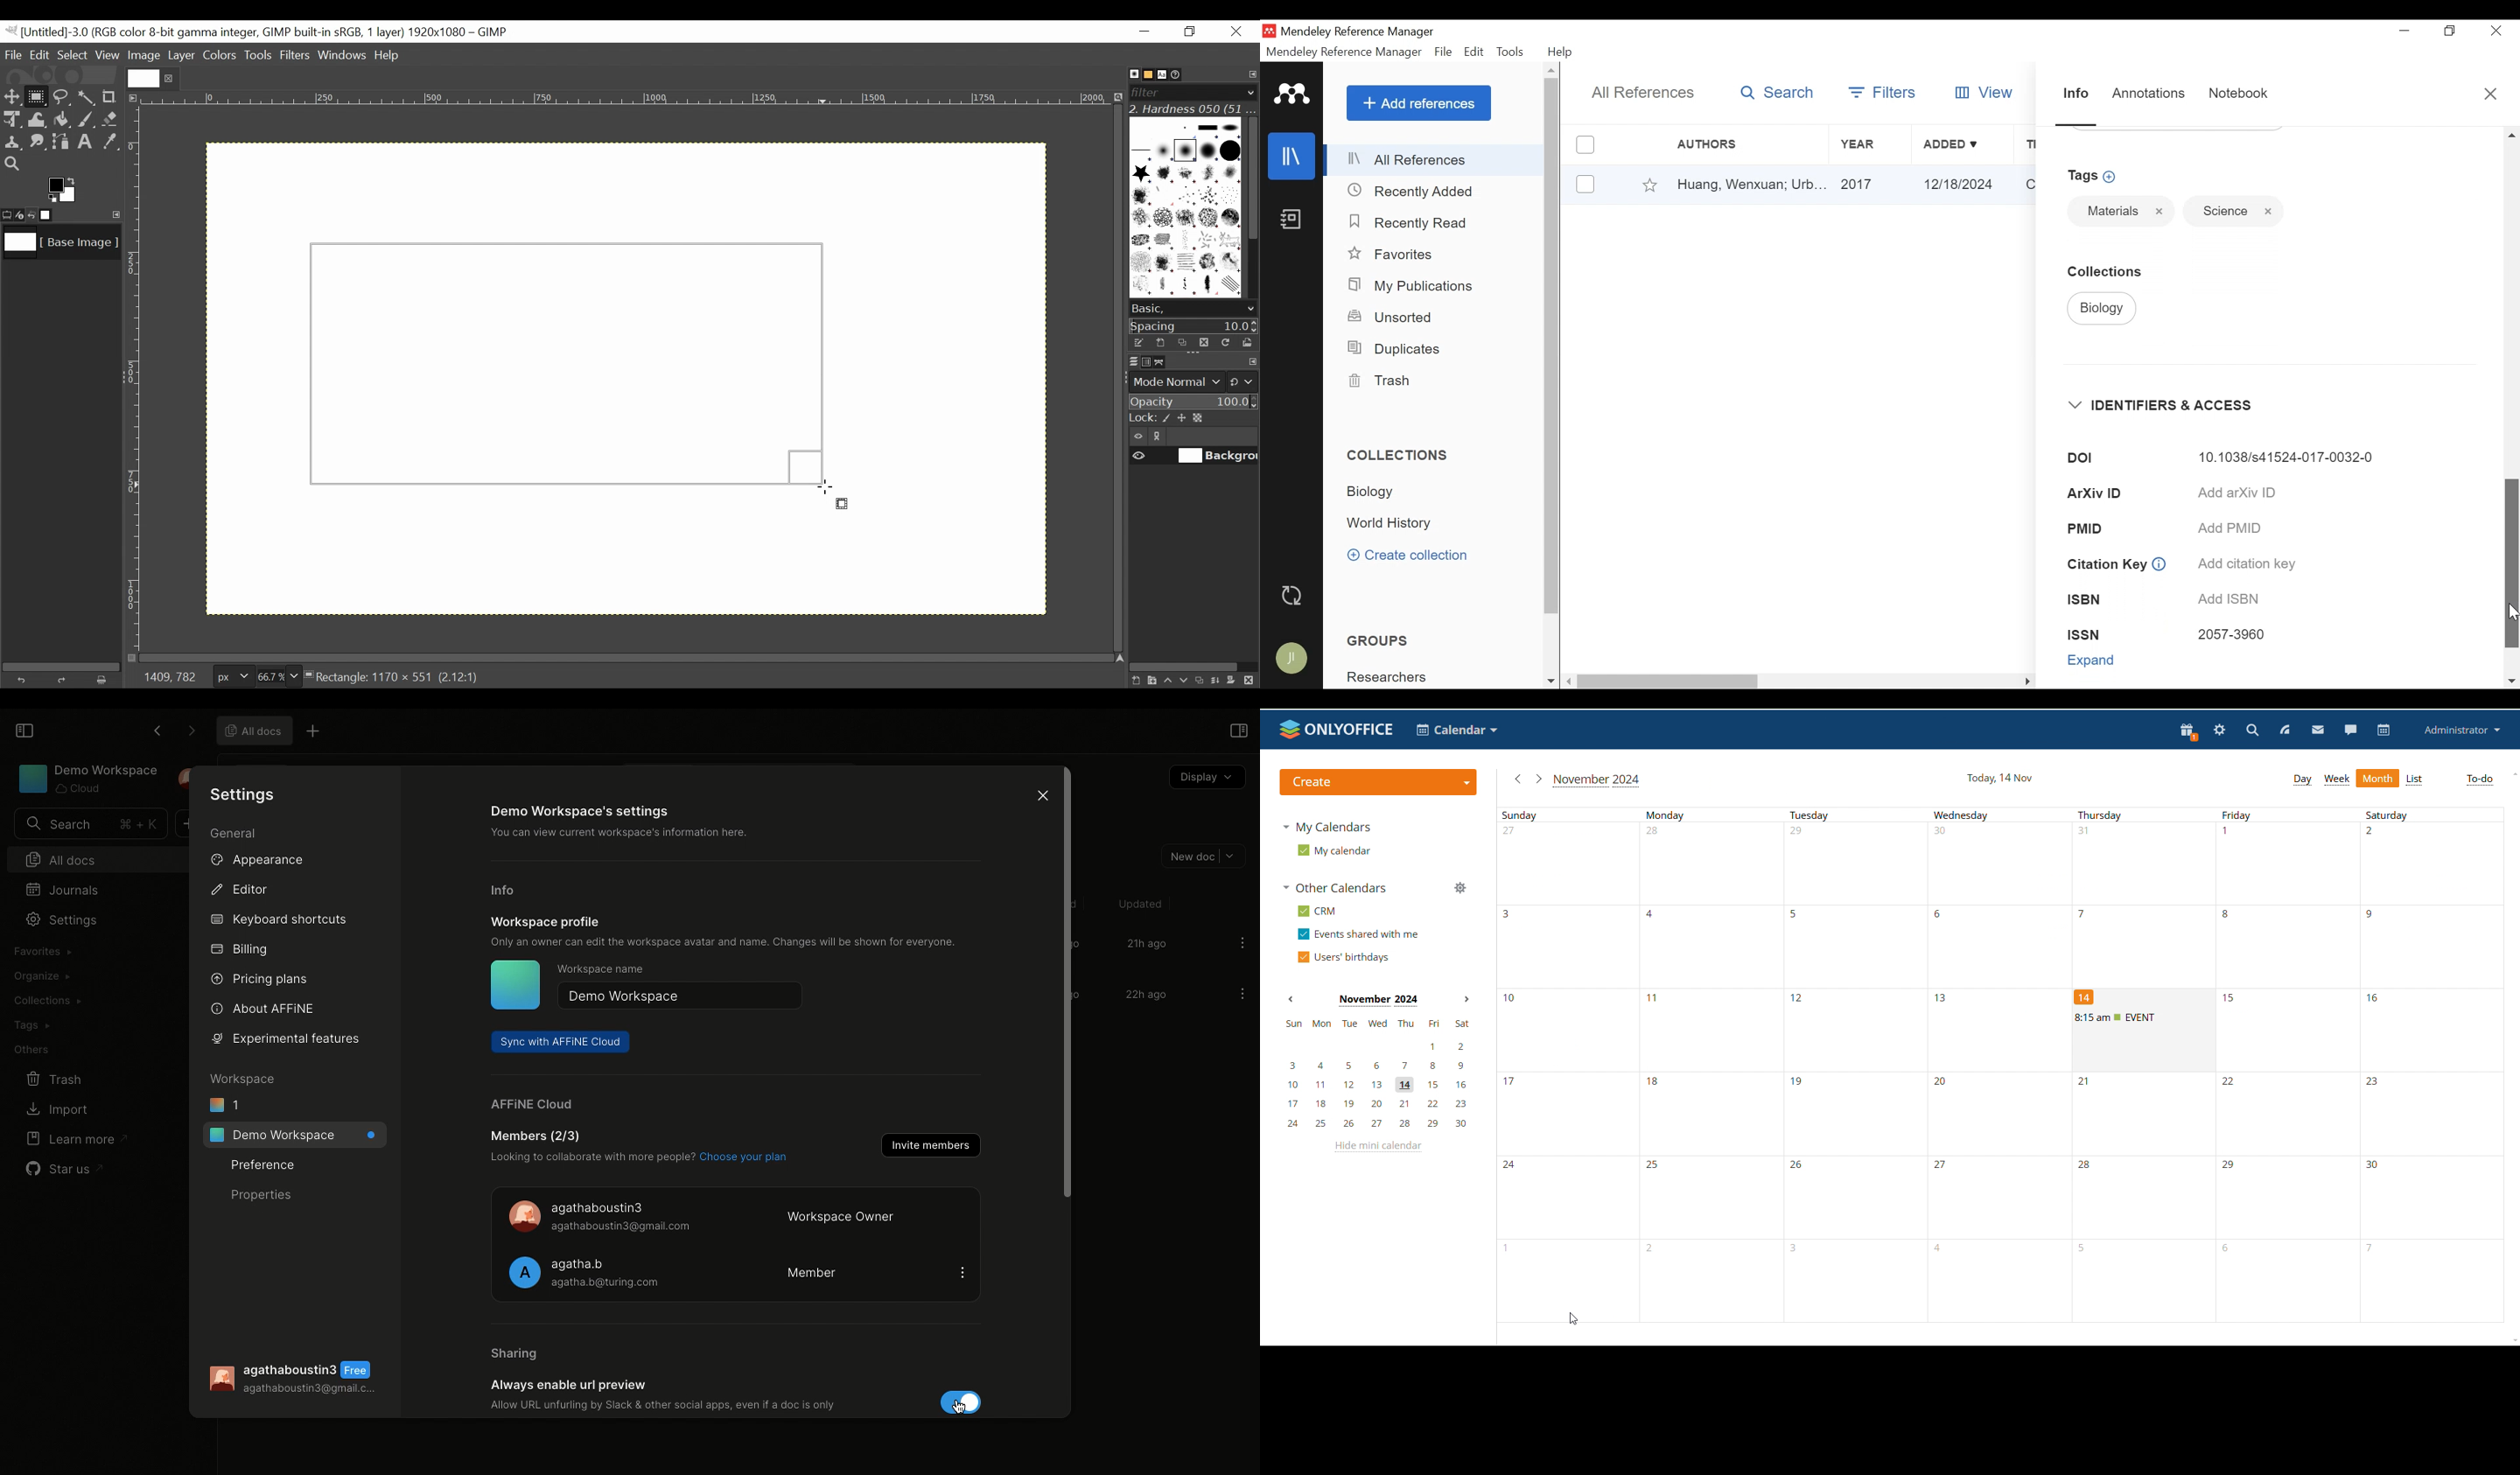 The height and width of the screenshot is (1484, 2520). Describe the element at coordinates (1511, 52) in the screenshot. I see `Tools` at that location.